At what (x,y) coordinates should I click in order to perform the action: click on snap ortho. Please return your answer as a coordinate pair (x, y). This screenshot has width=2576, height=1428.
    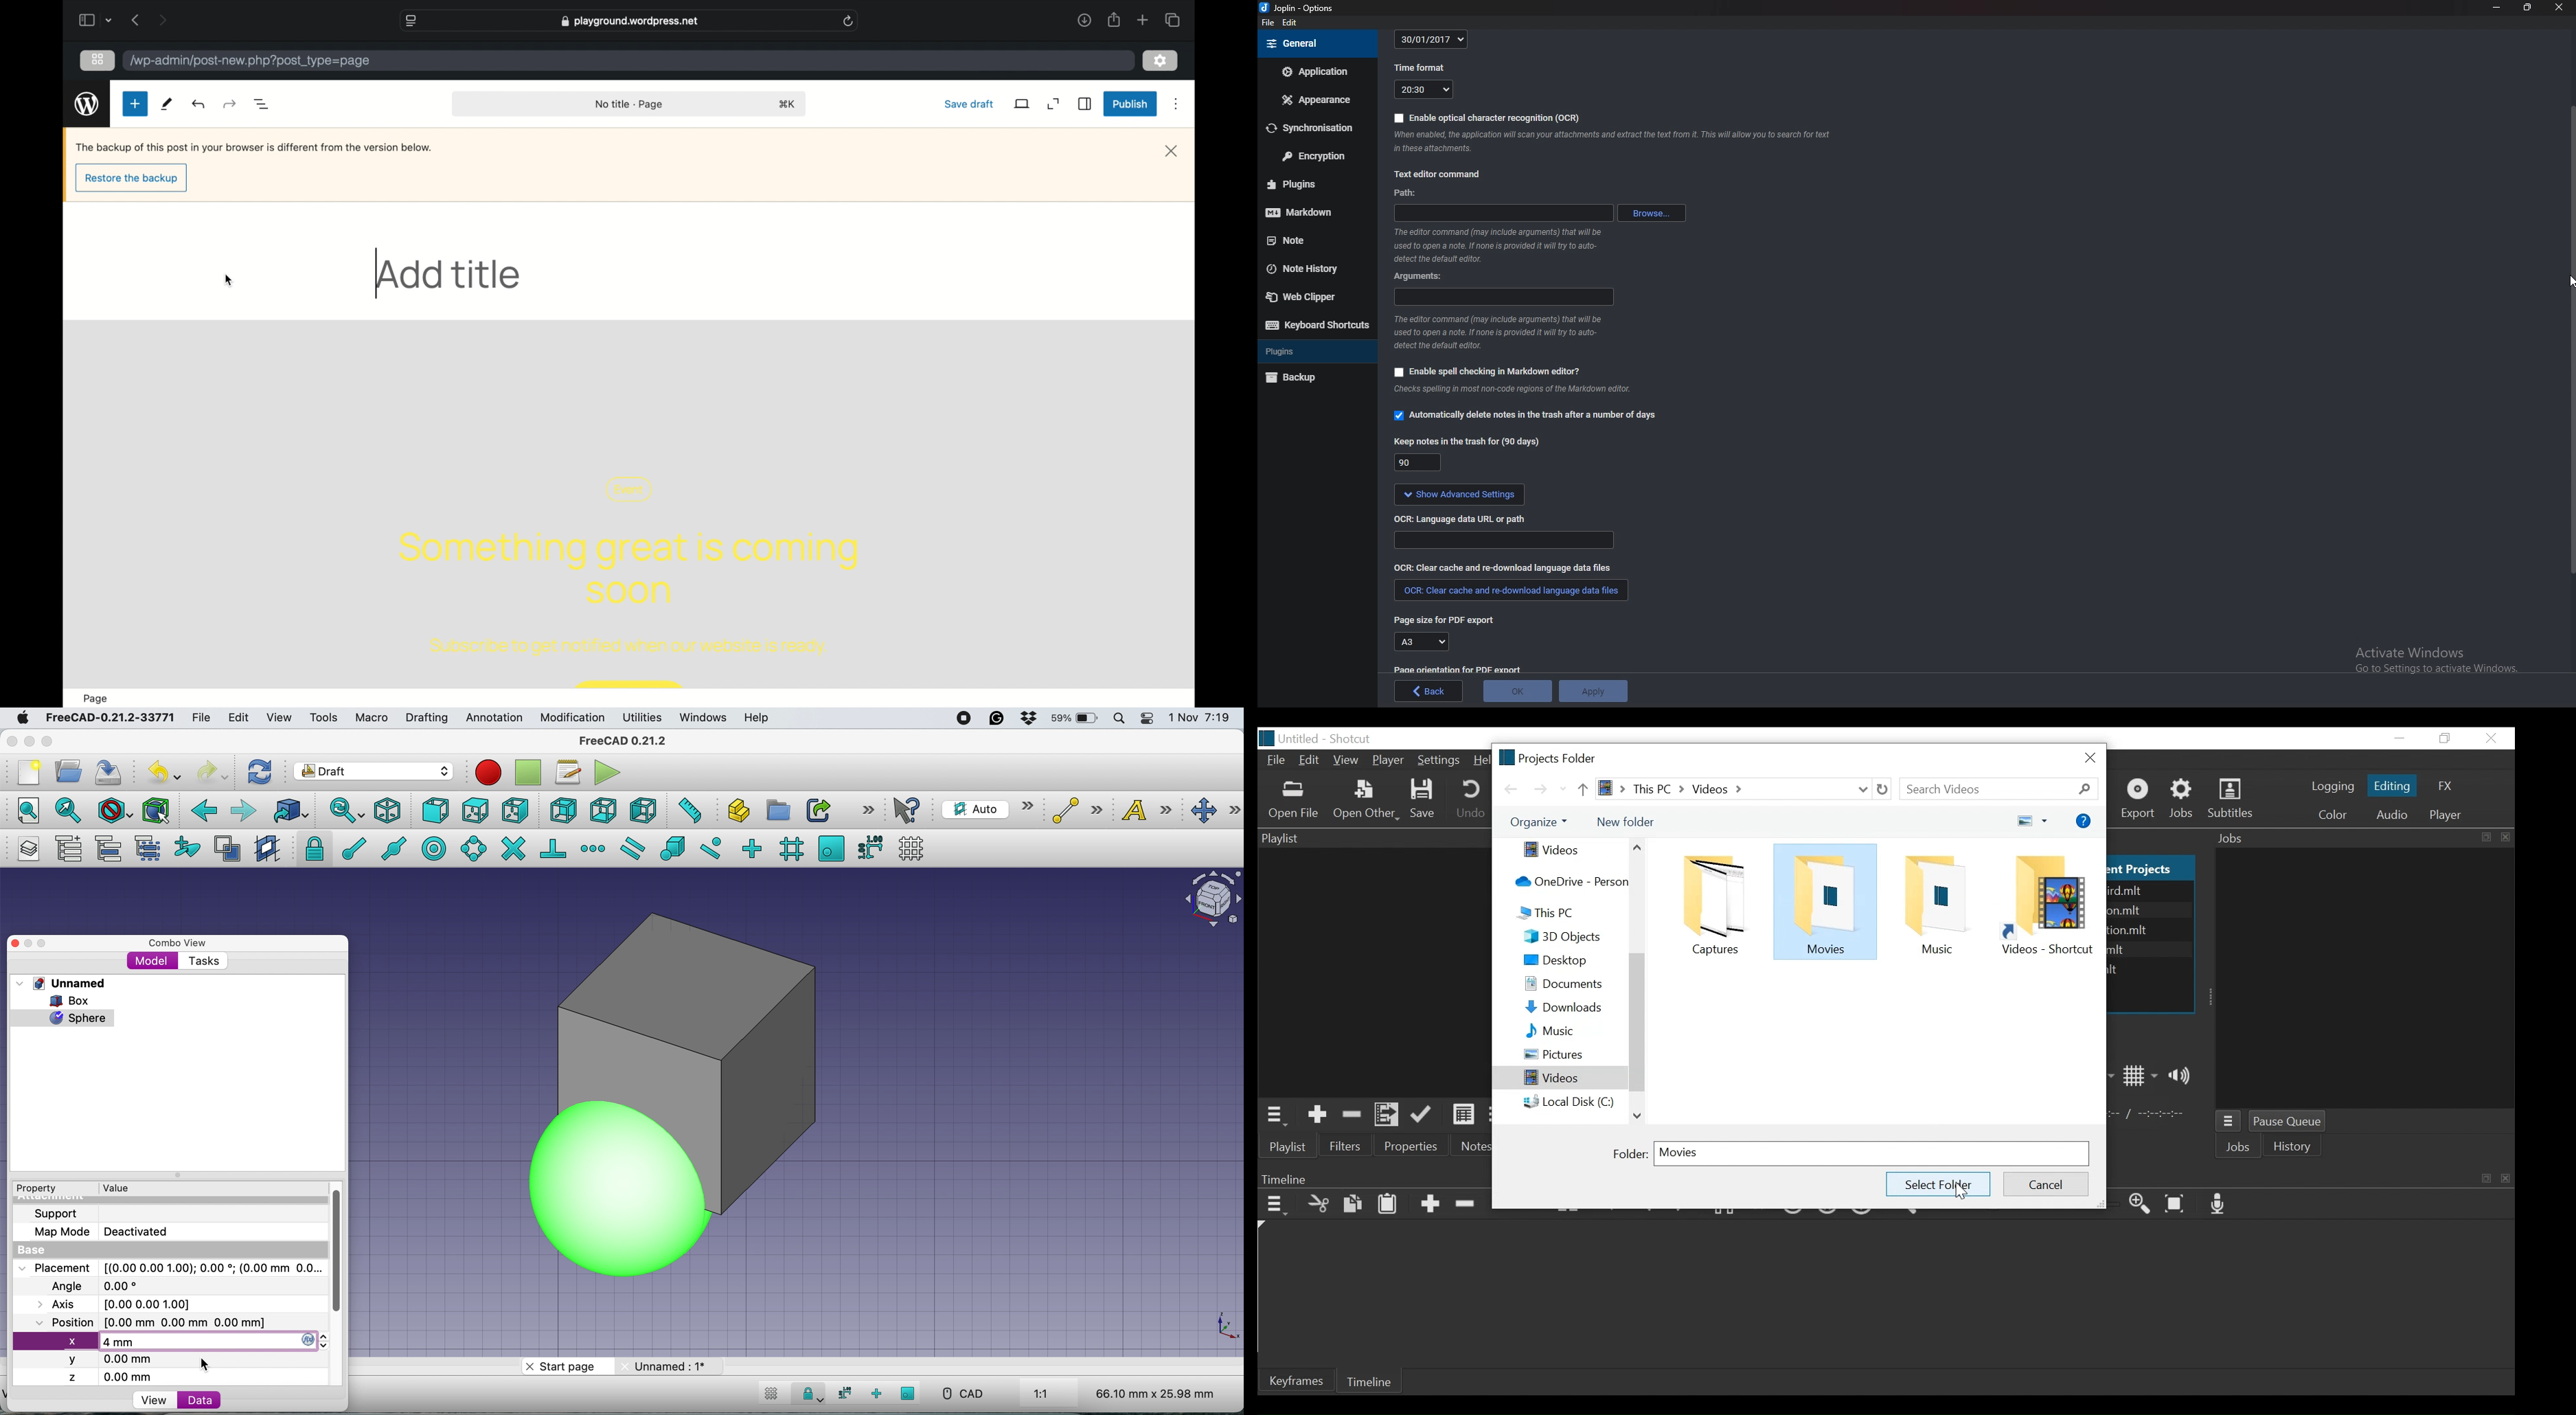
    Looking at the image, I should click on (751, 848).